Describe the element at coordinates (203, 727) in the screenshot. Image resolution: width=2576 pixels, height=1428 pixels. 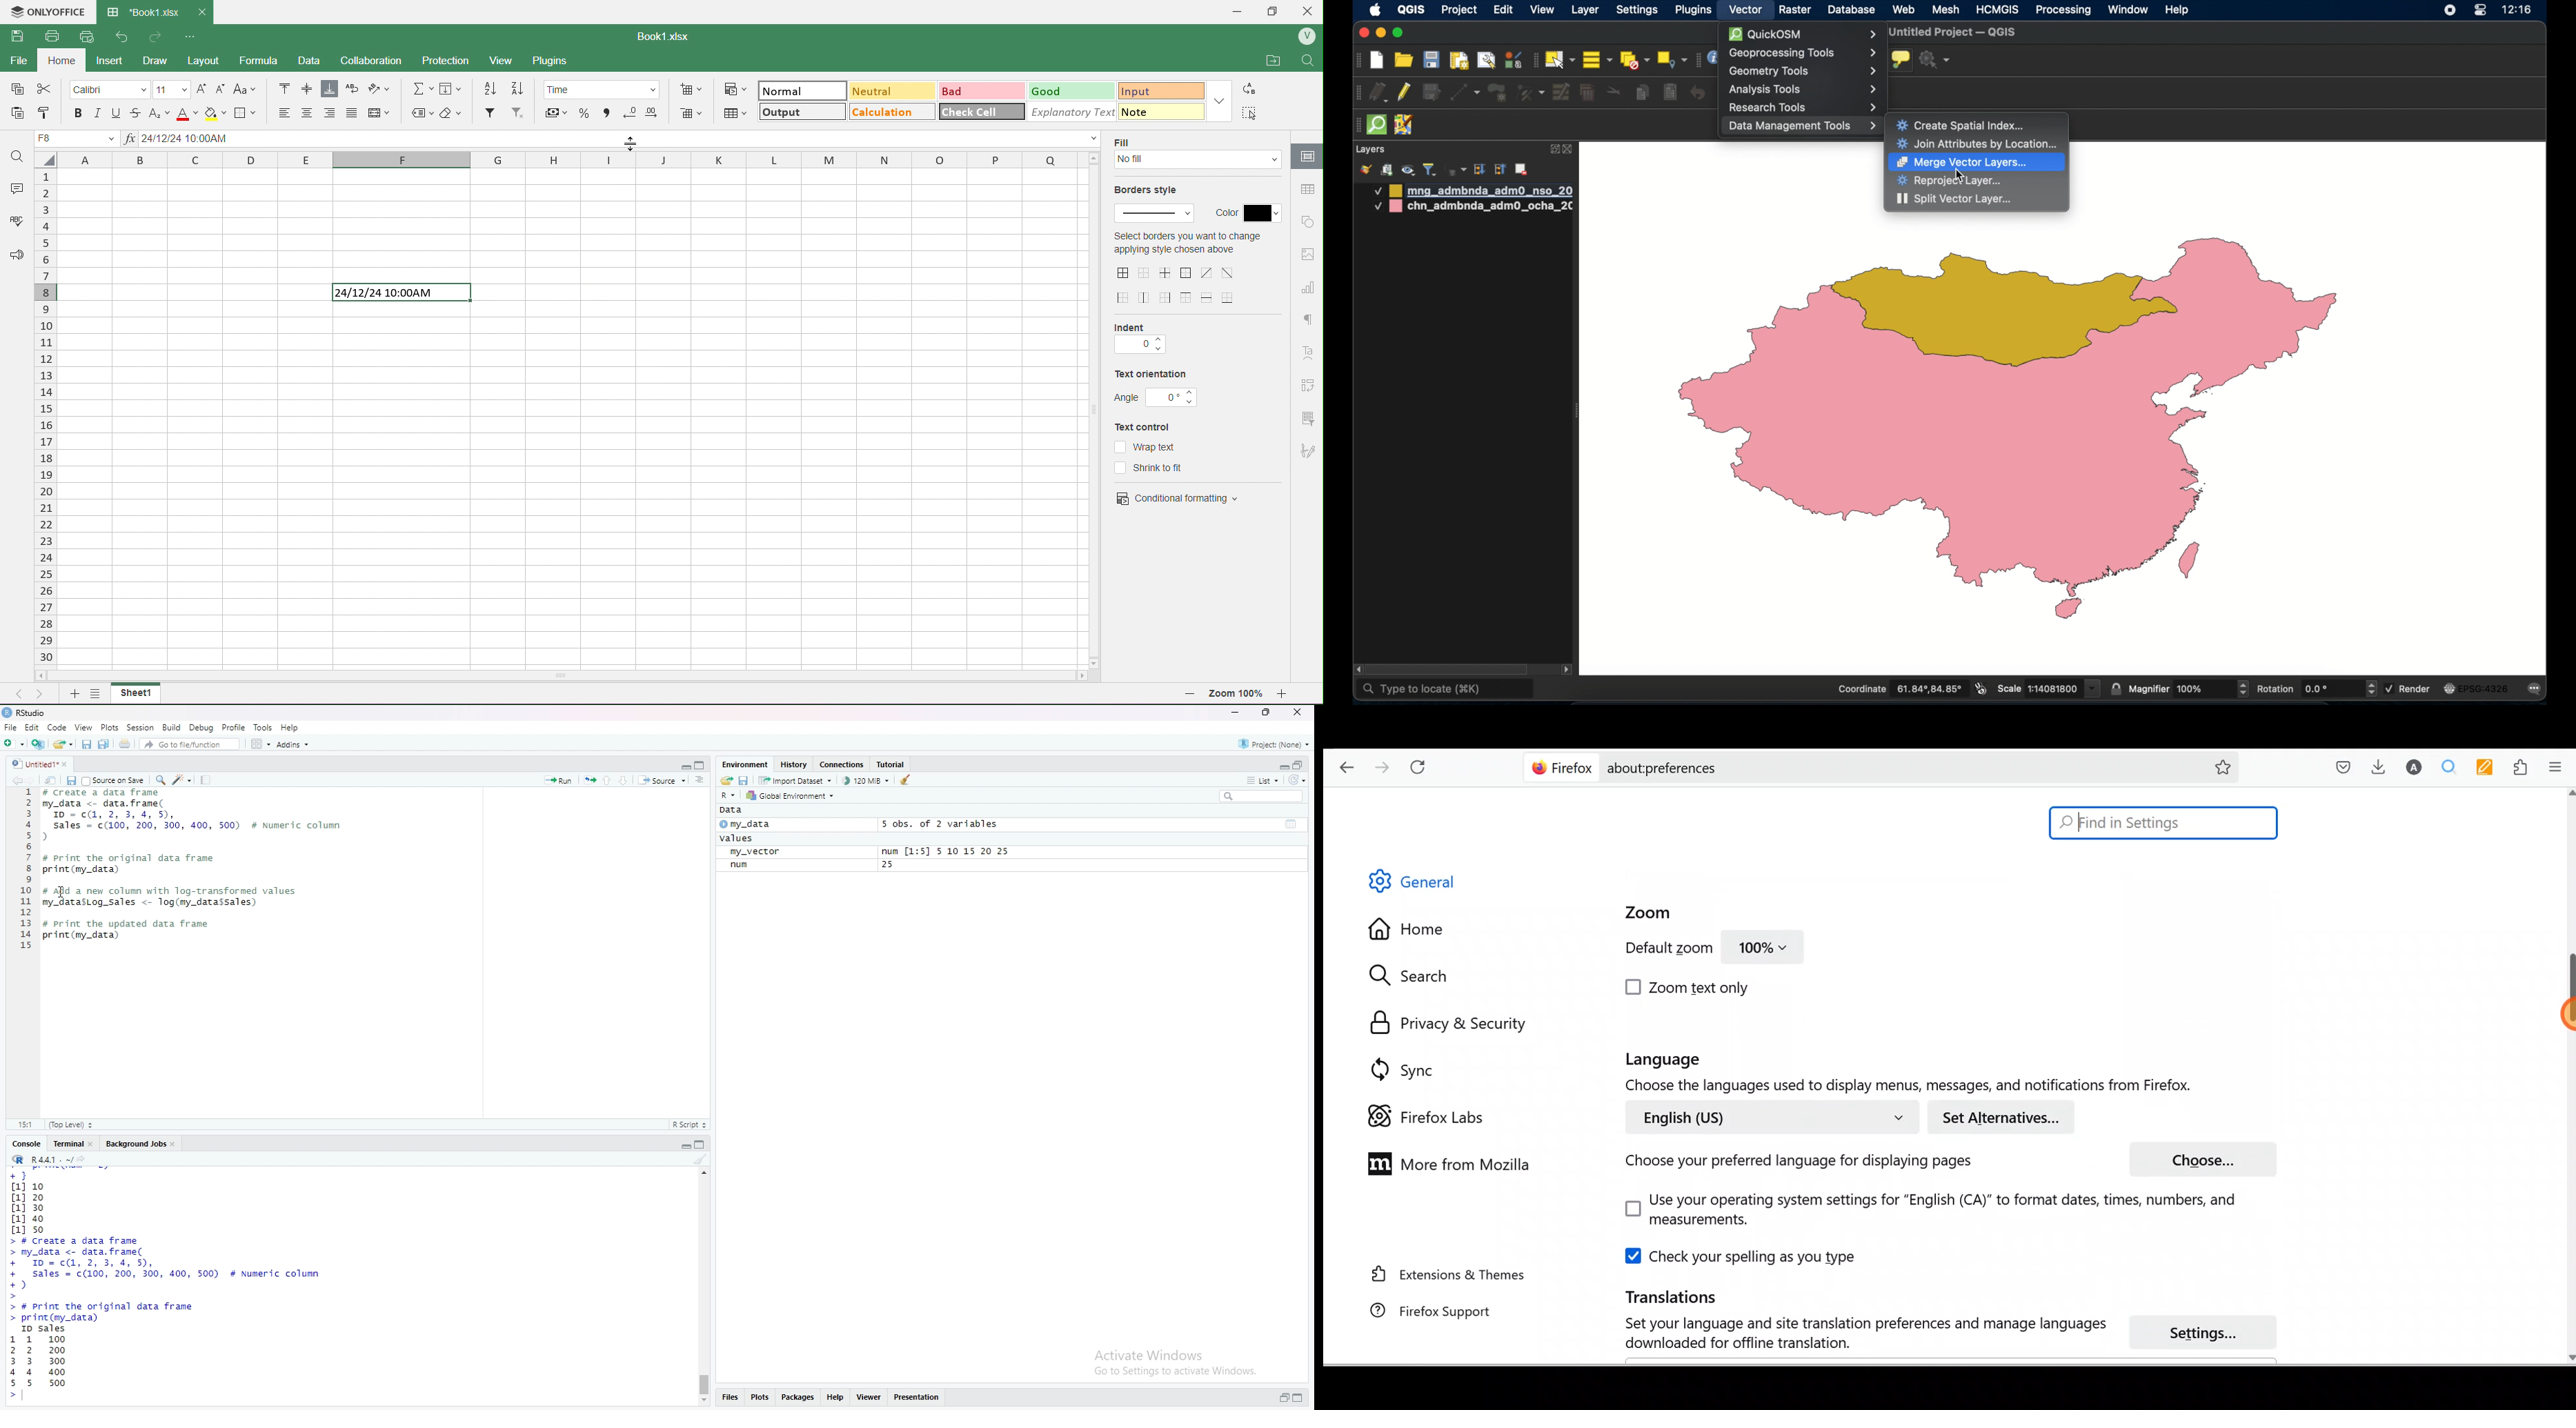
I see `Debug` at that location.